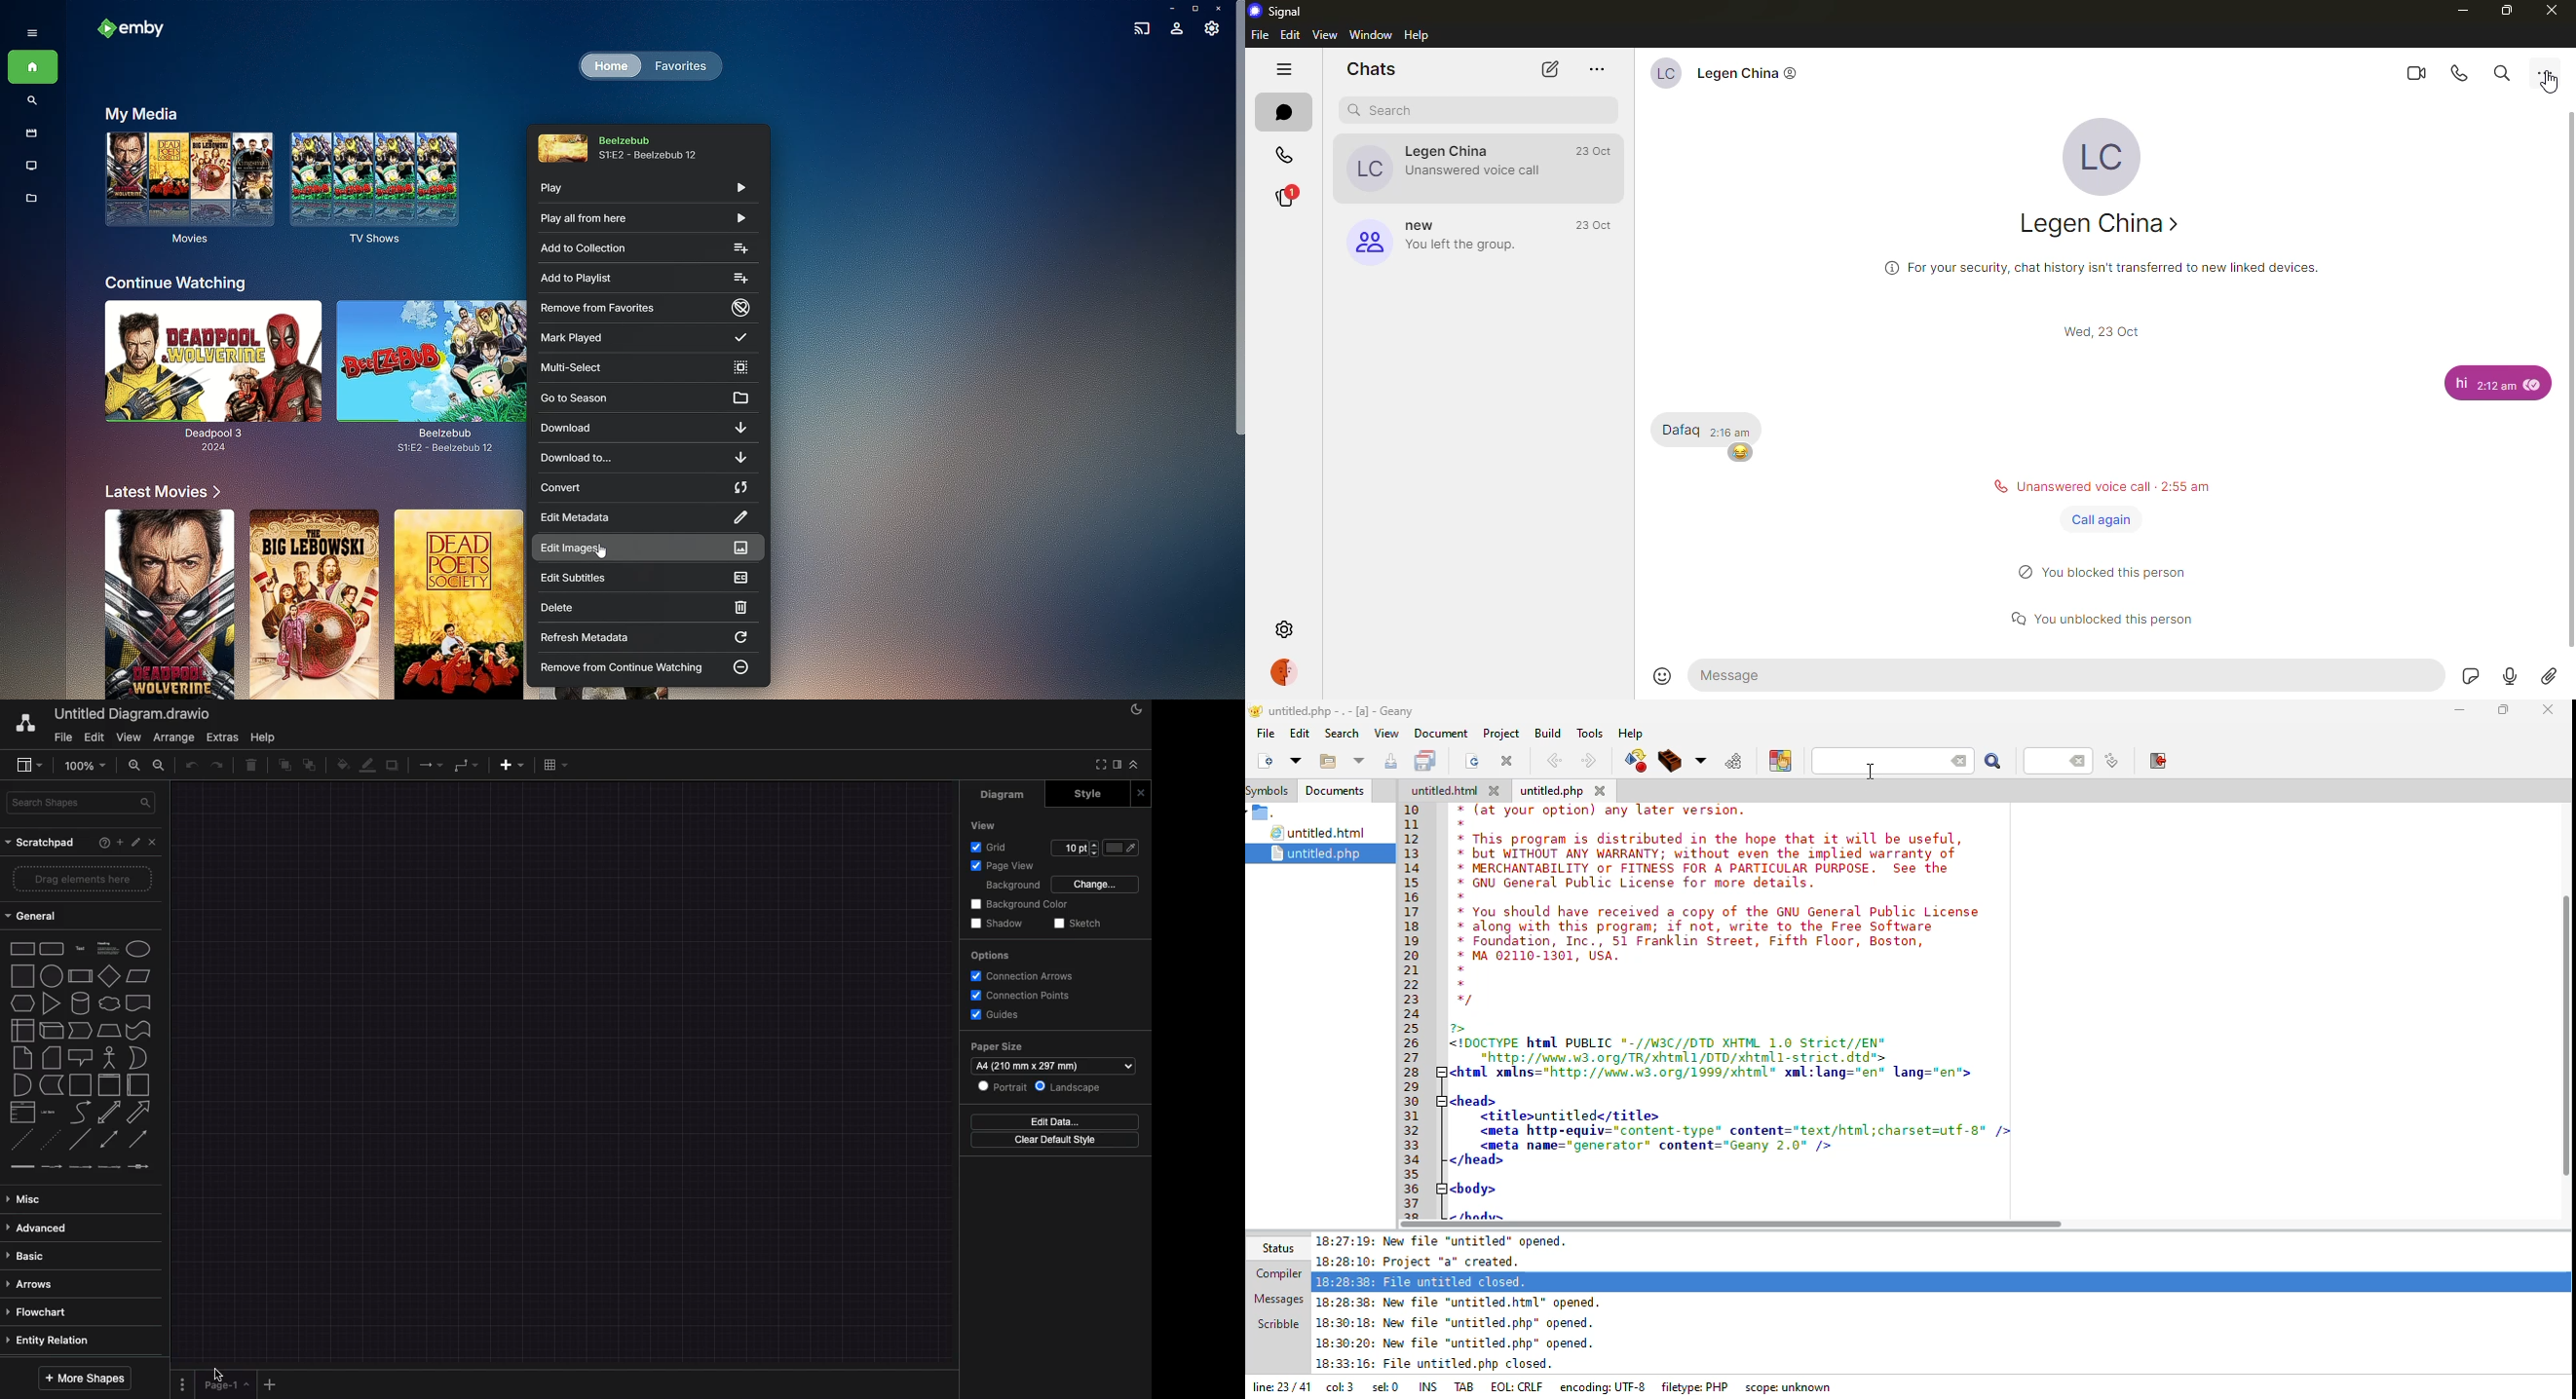  I want to click on minimize, so click(2461, 10).